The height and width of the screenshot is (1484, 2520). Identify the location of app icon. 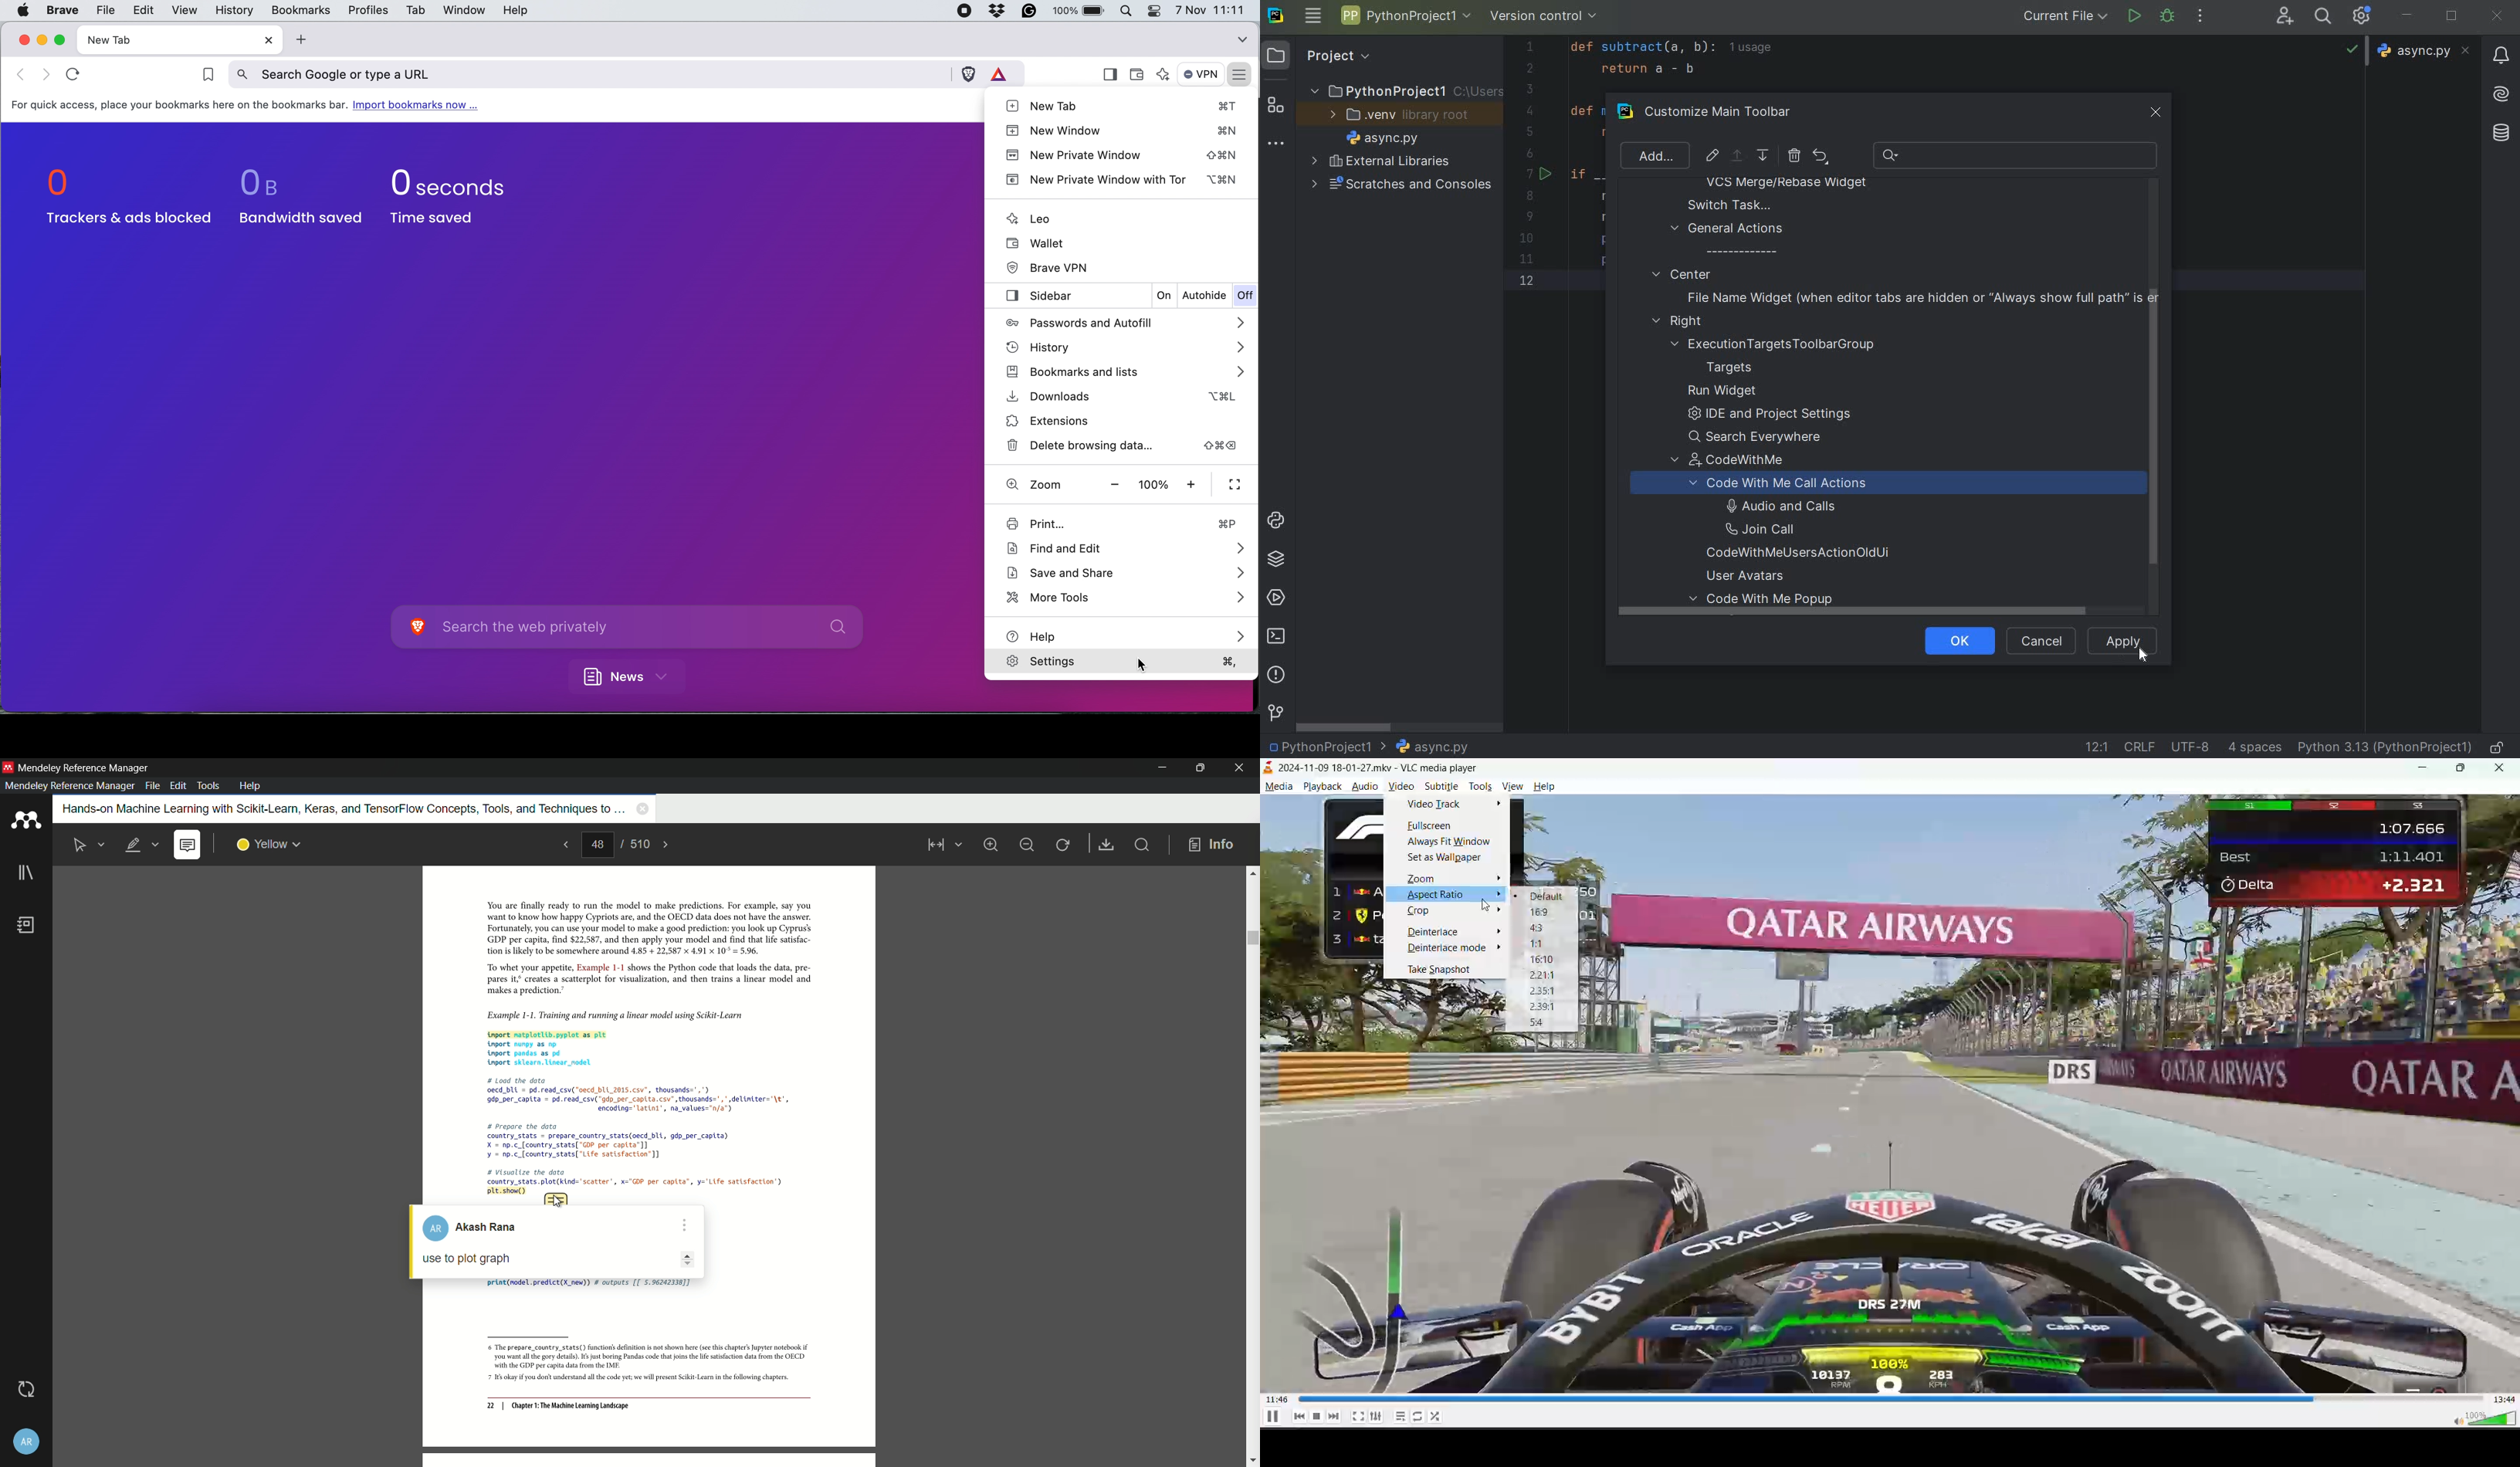
(26, 821).